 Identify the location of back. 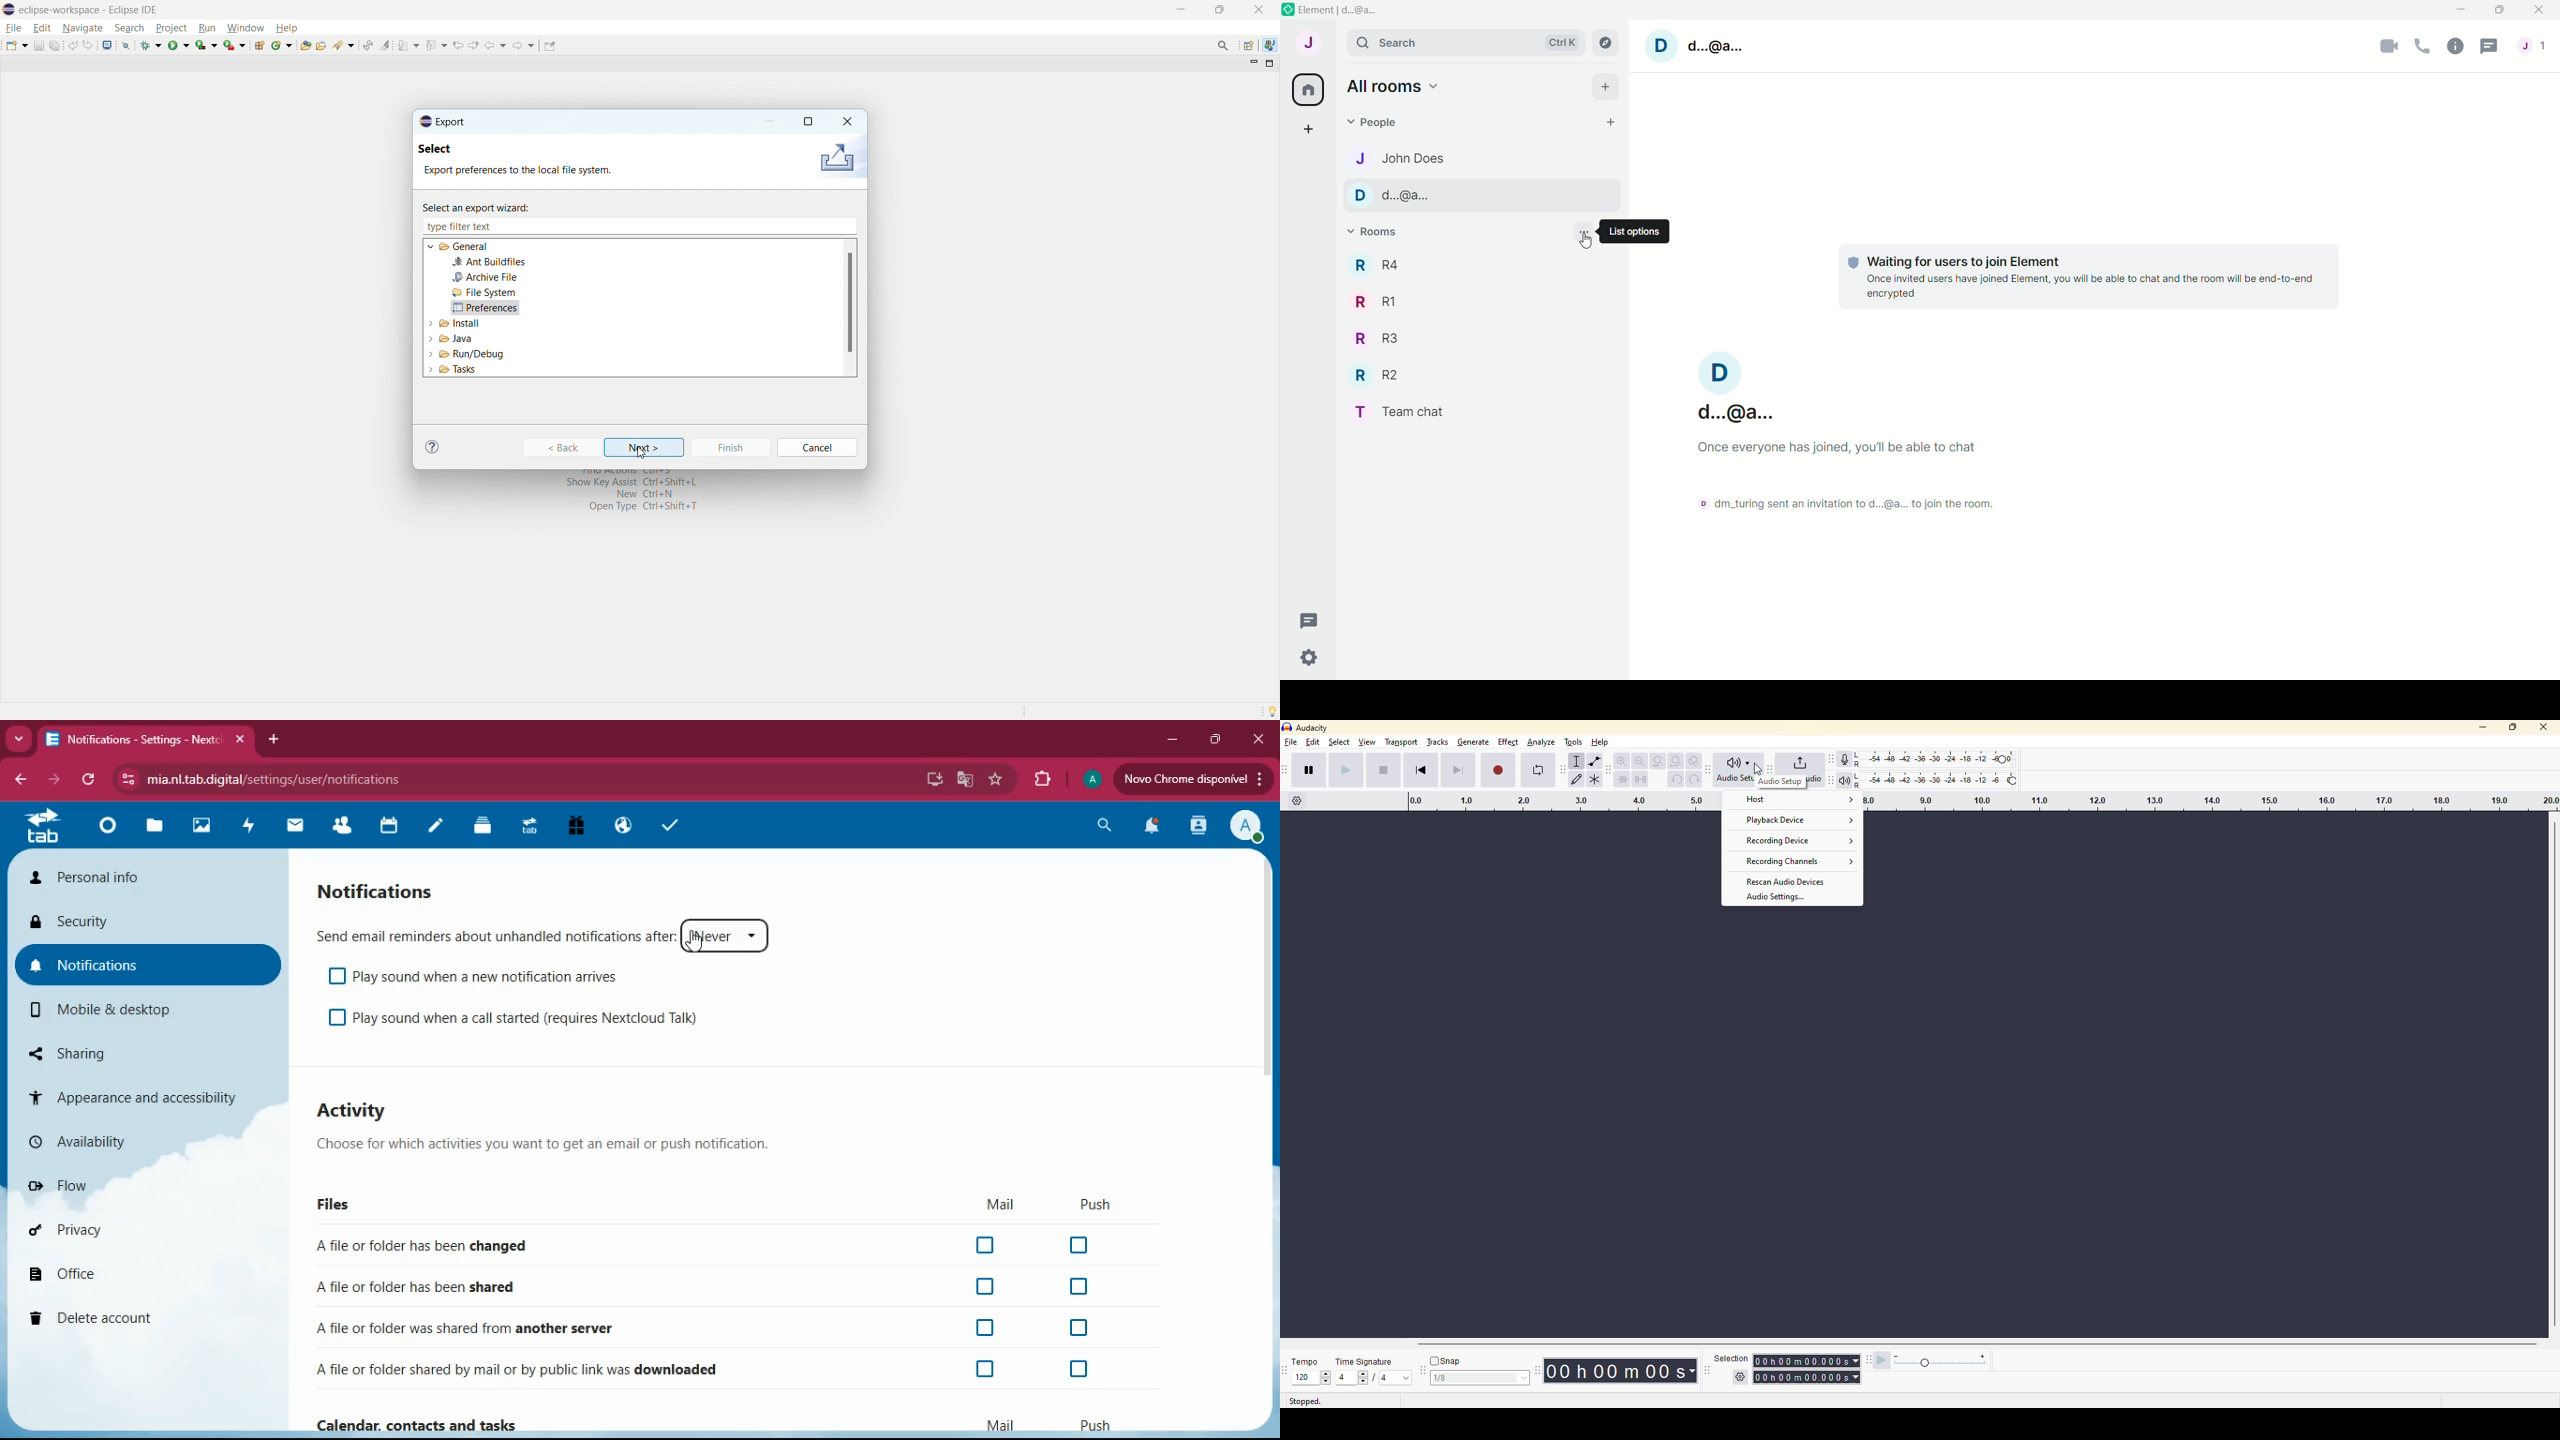
(496, 45).